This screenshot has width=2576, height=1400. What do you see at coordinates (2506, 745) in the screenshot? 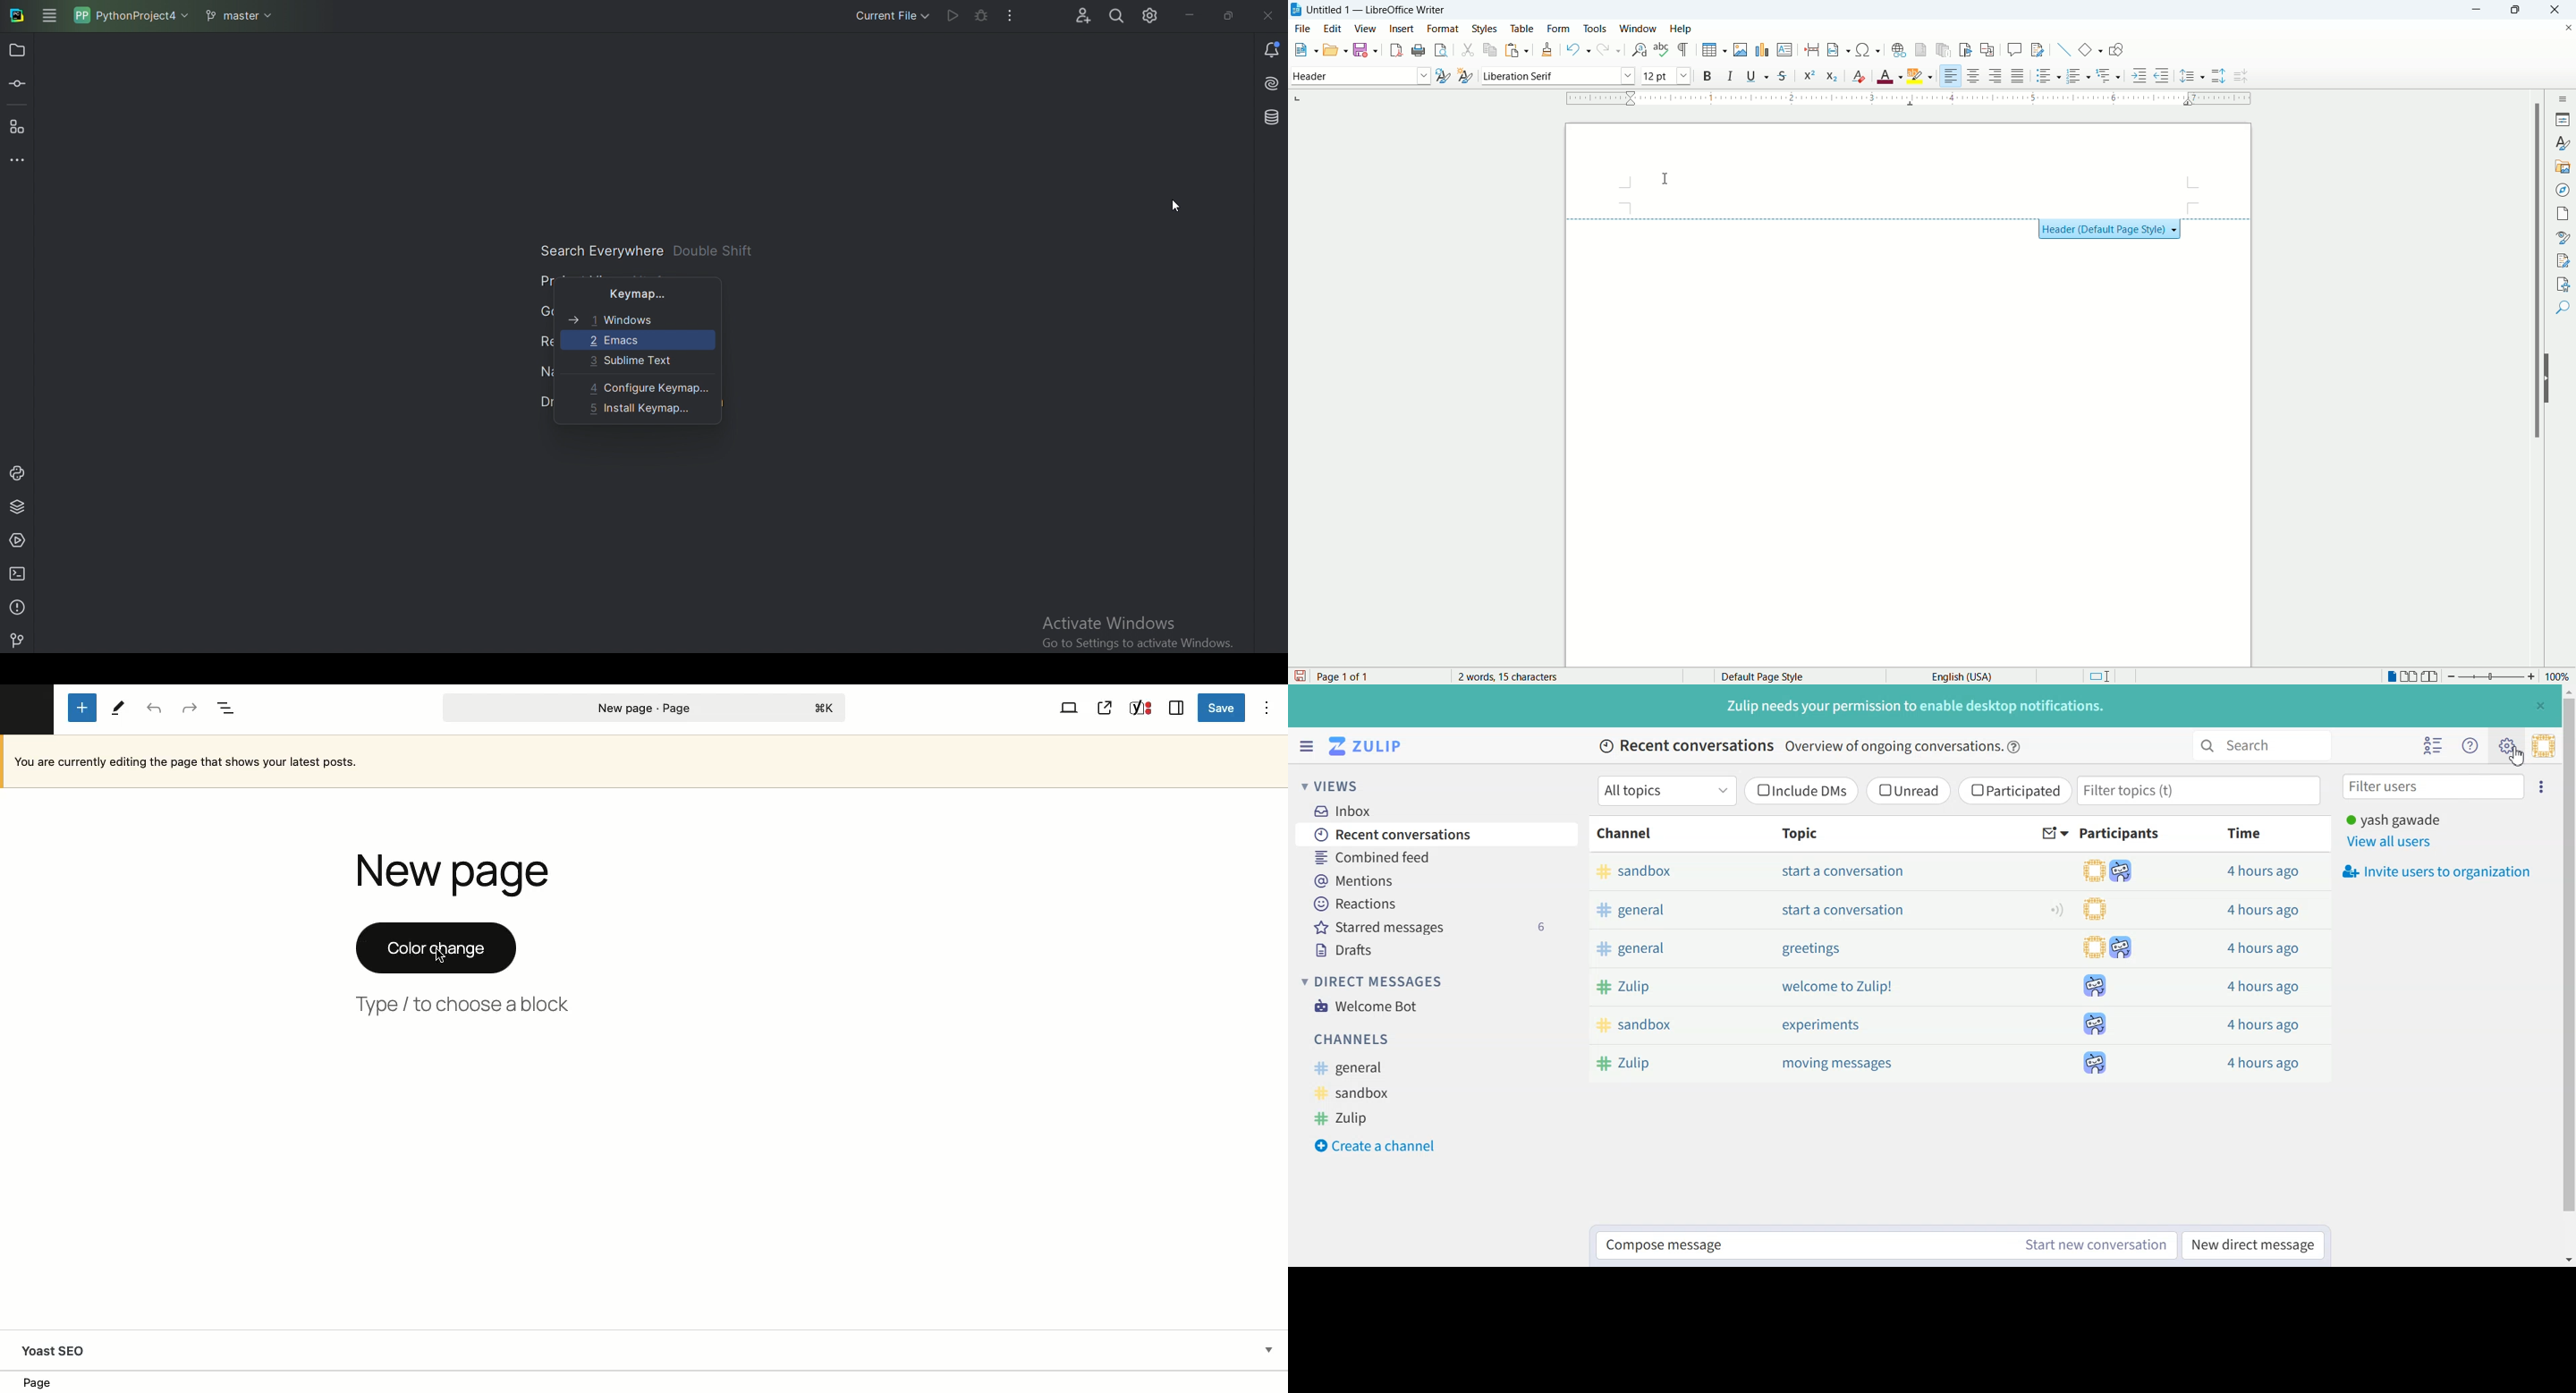
I see `Main menu` at bounding box center [2506, 745].